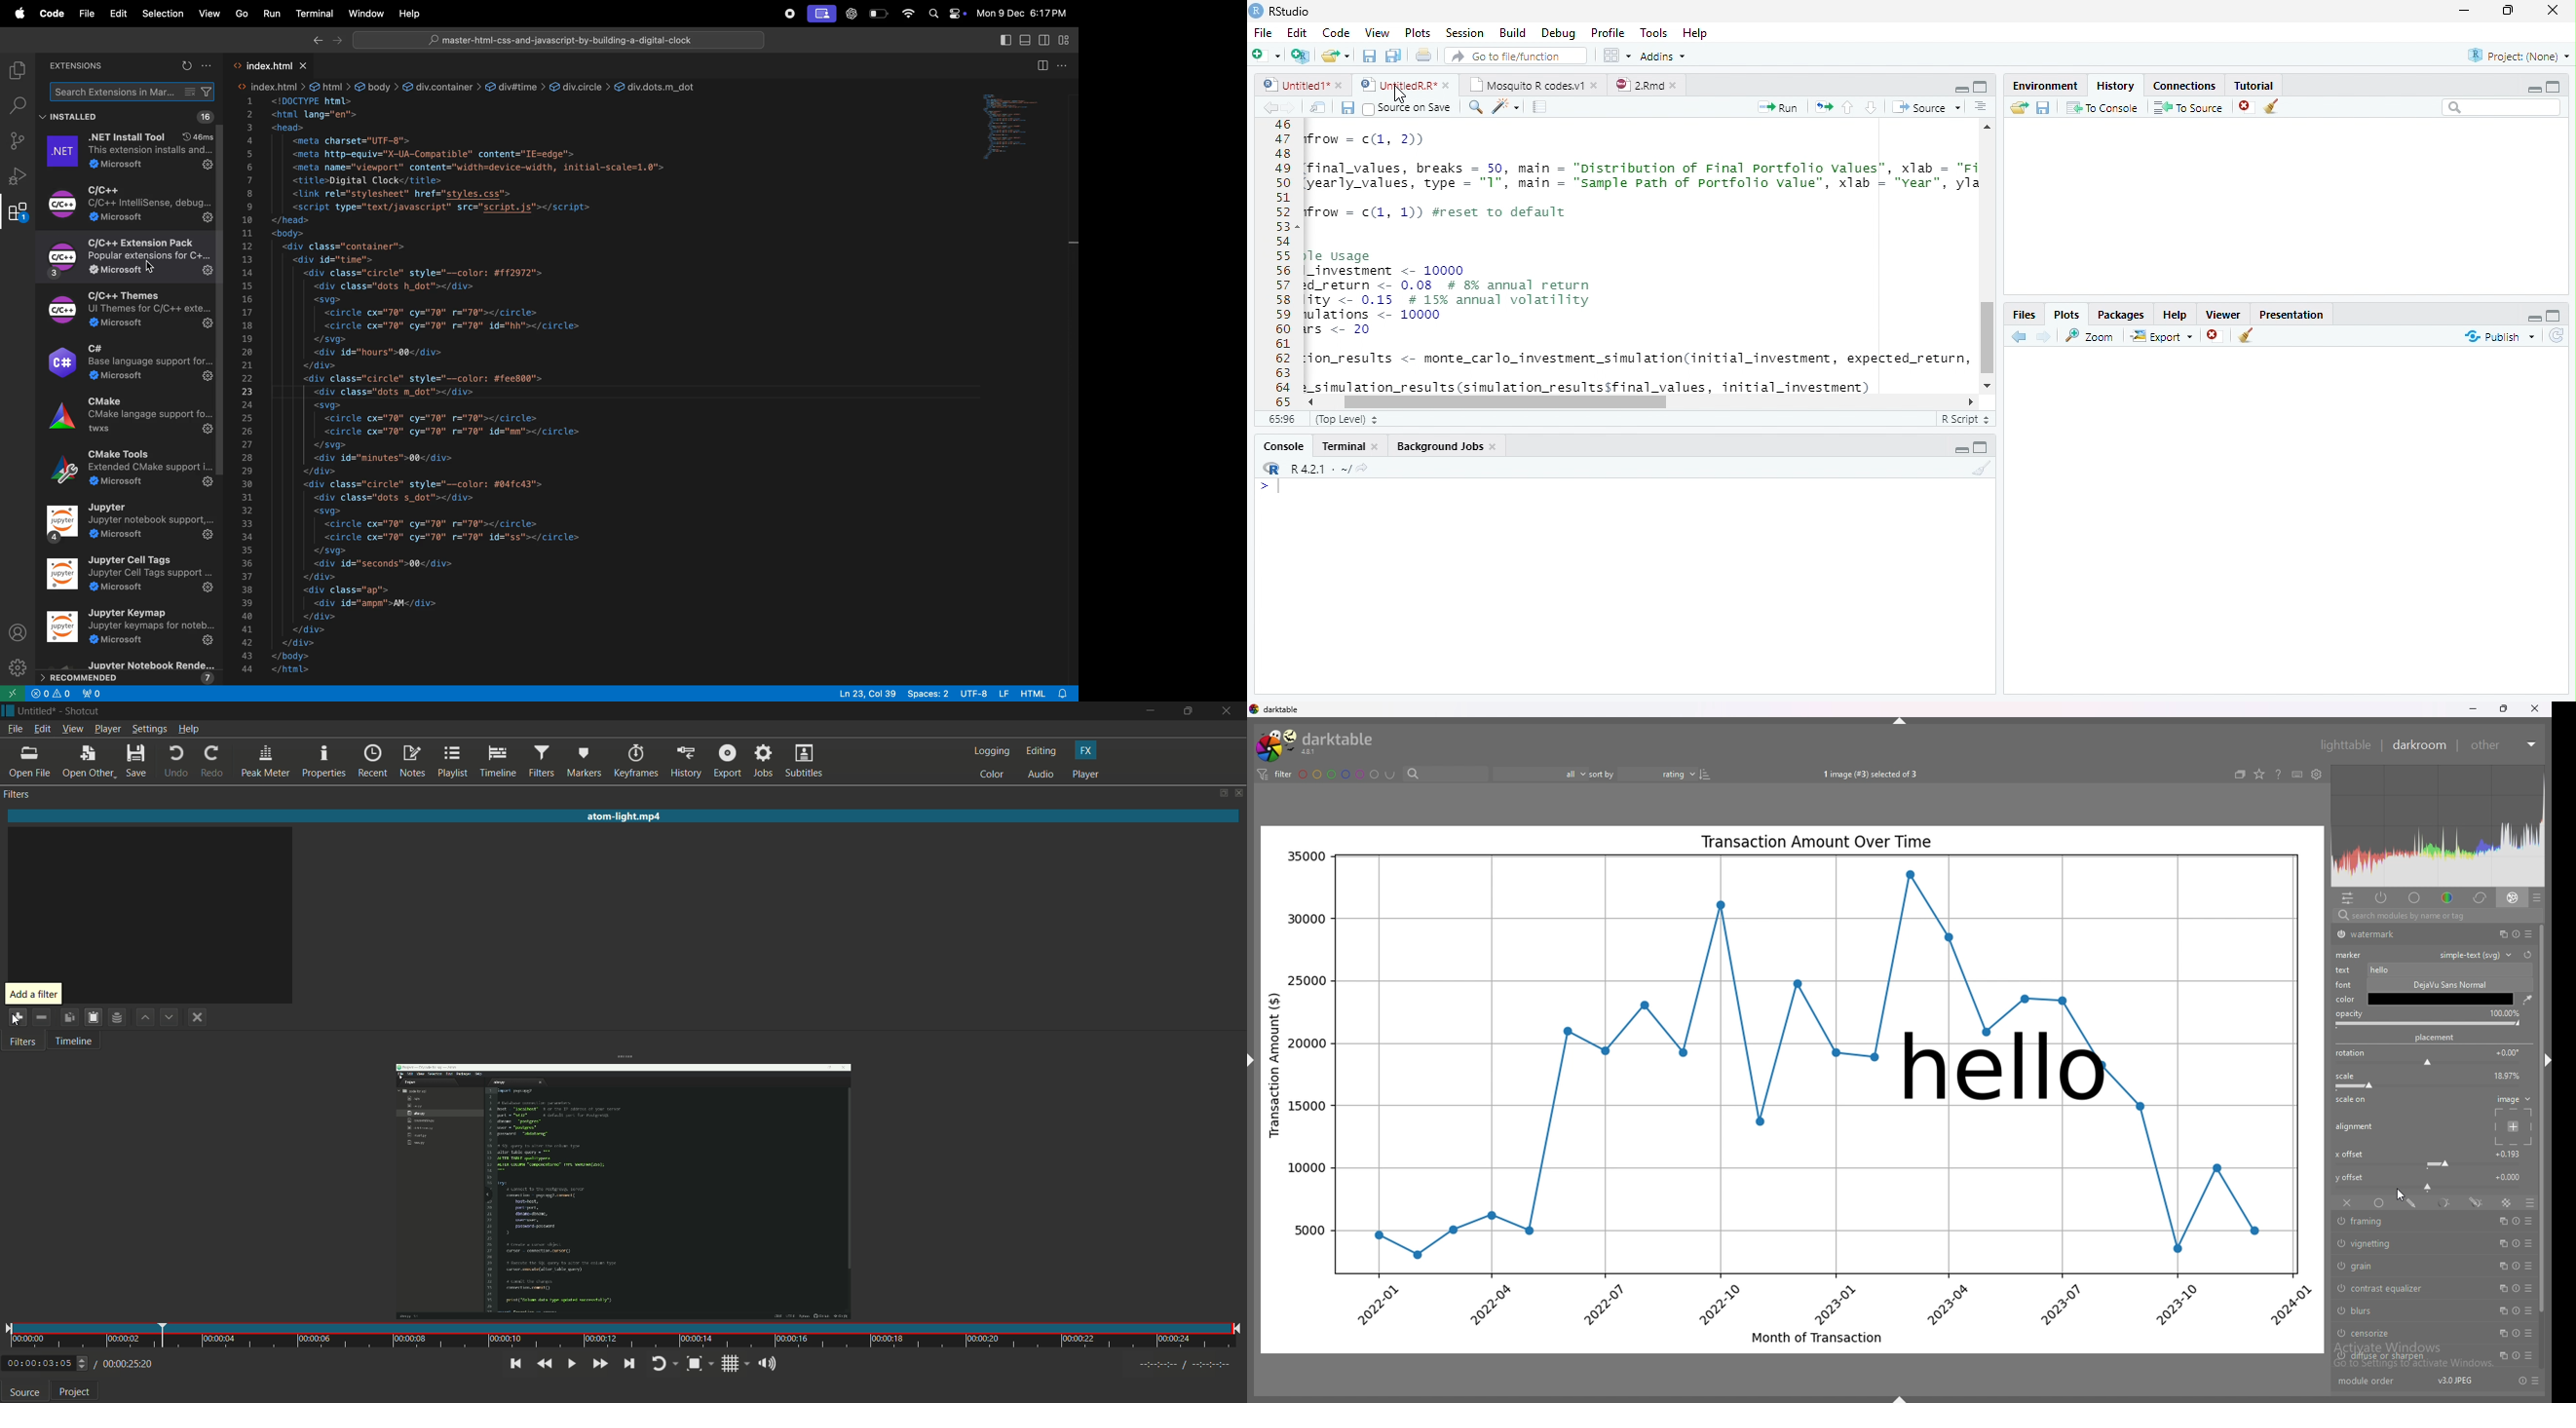 The width and height of the screenshot is (2576, 1428). What do you see at coordinates (1390, 775) in the screenshot?
I see `including color labels` at bounding box center [1390, 775].